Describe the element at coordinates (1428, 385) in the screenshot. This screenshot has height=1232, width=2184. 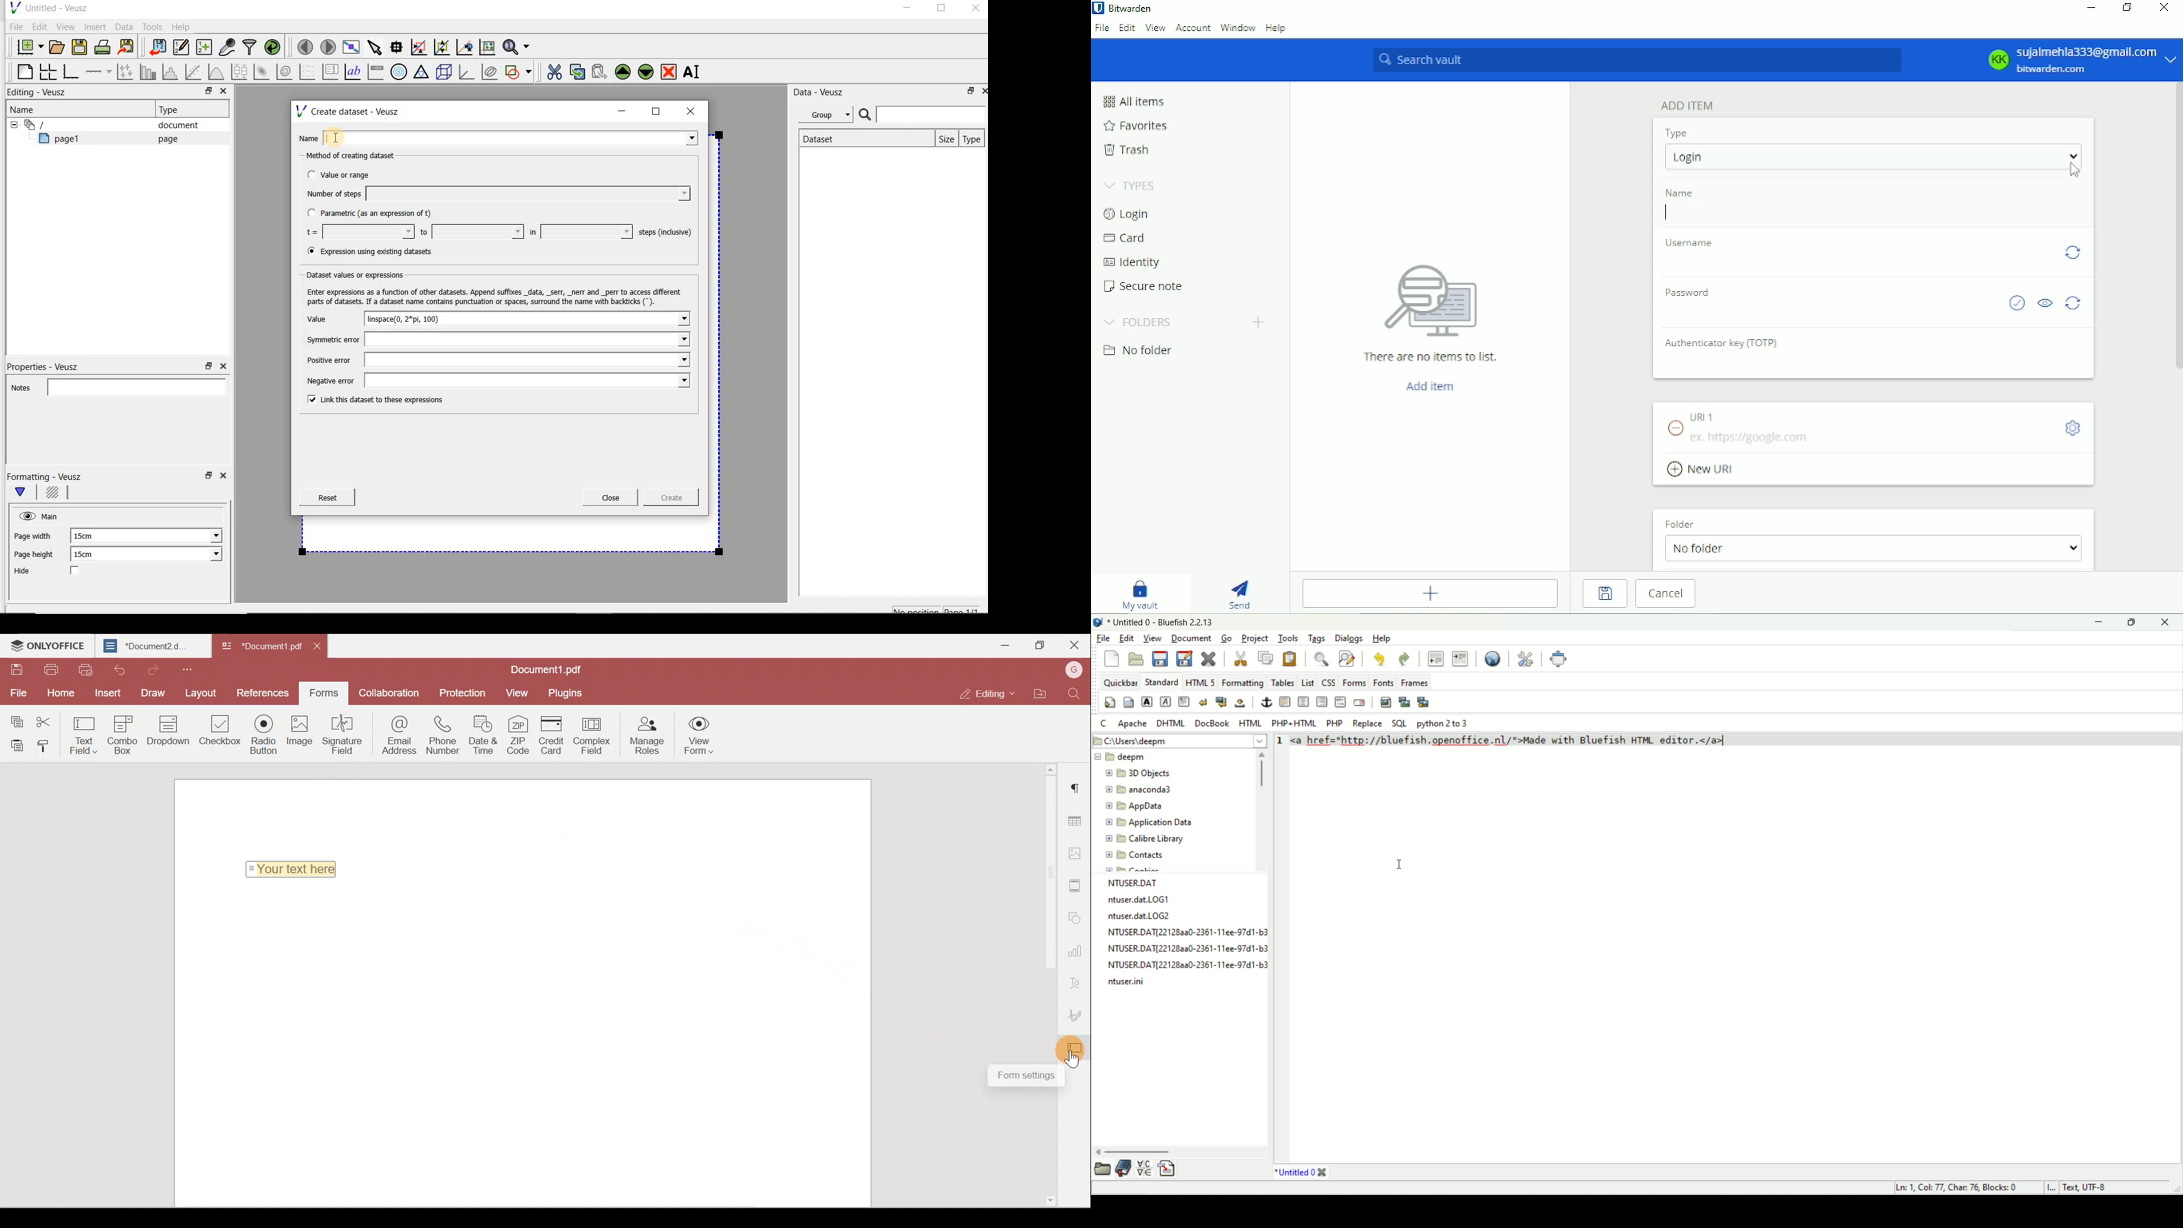
I see `Add item` at that location.